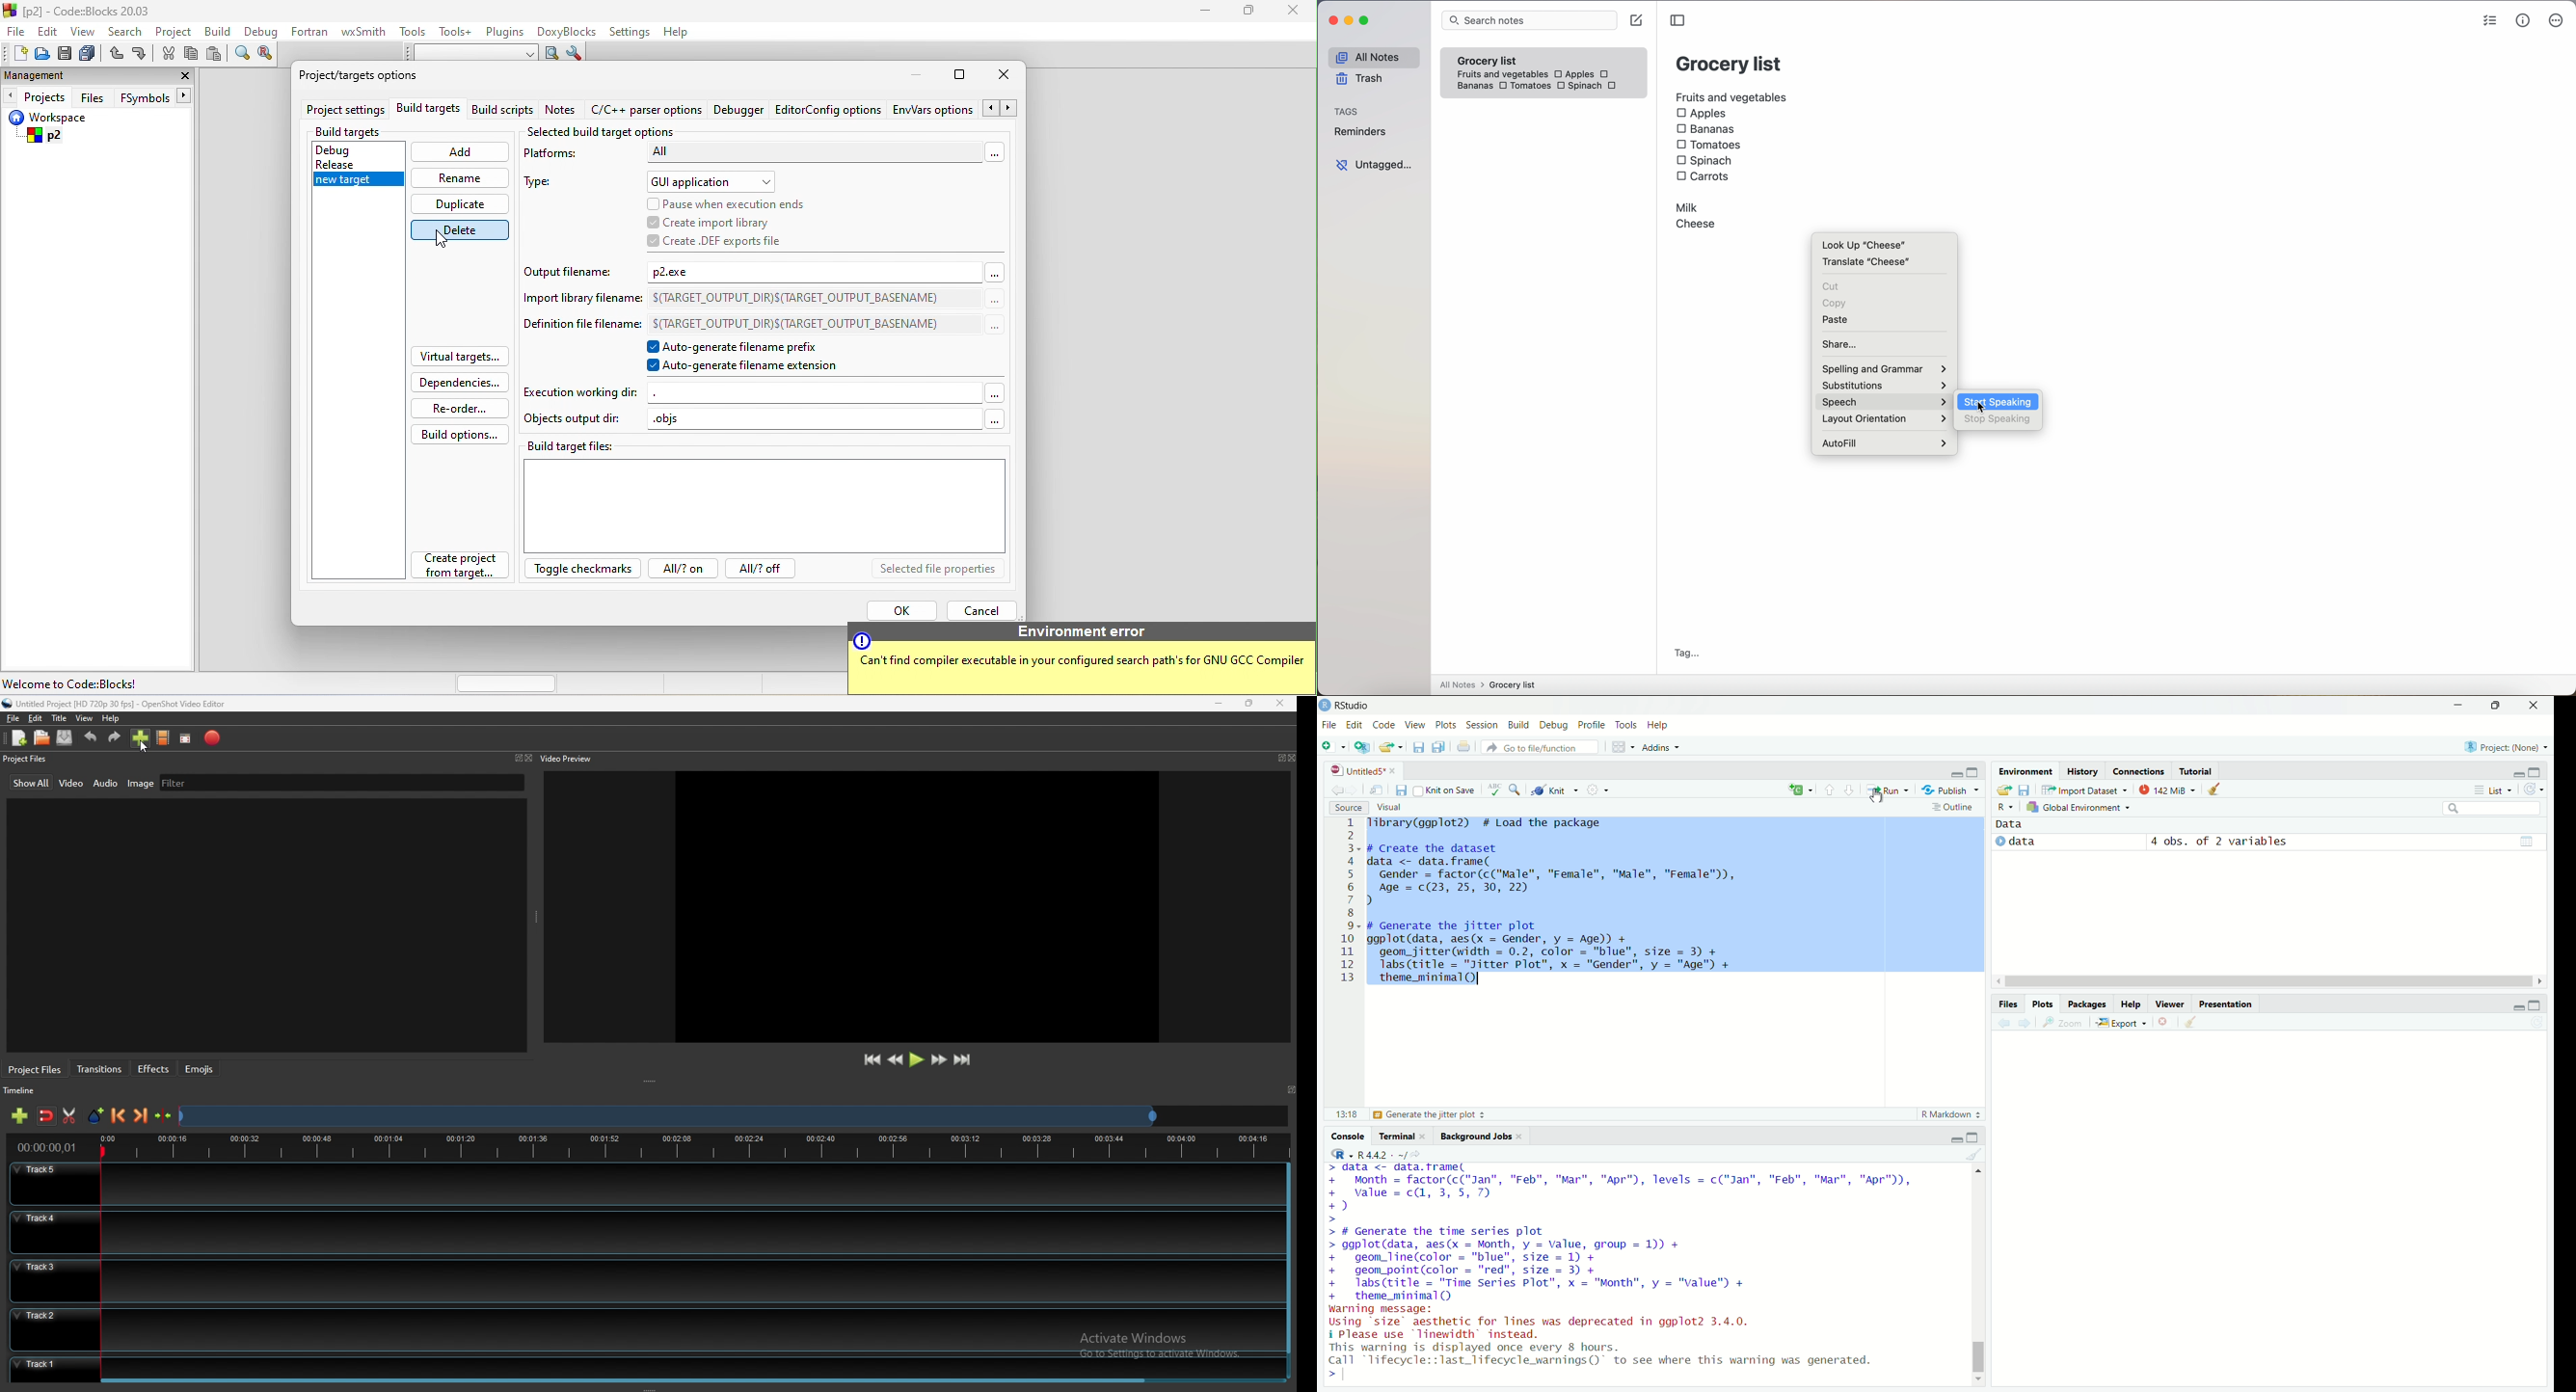 The height and width of the screenshot is (1400, 2576). What do you see at coordinates (1622, 747) in the screenshot?
I see `workspace panes` at bounding box center [1622, 747].